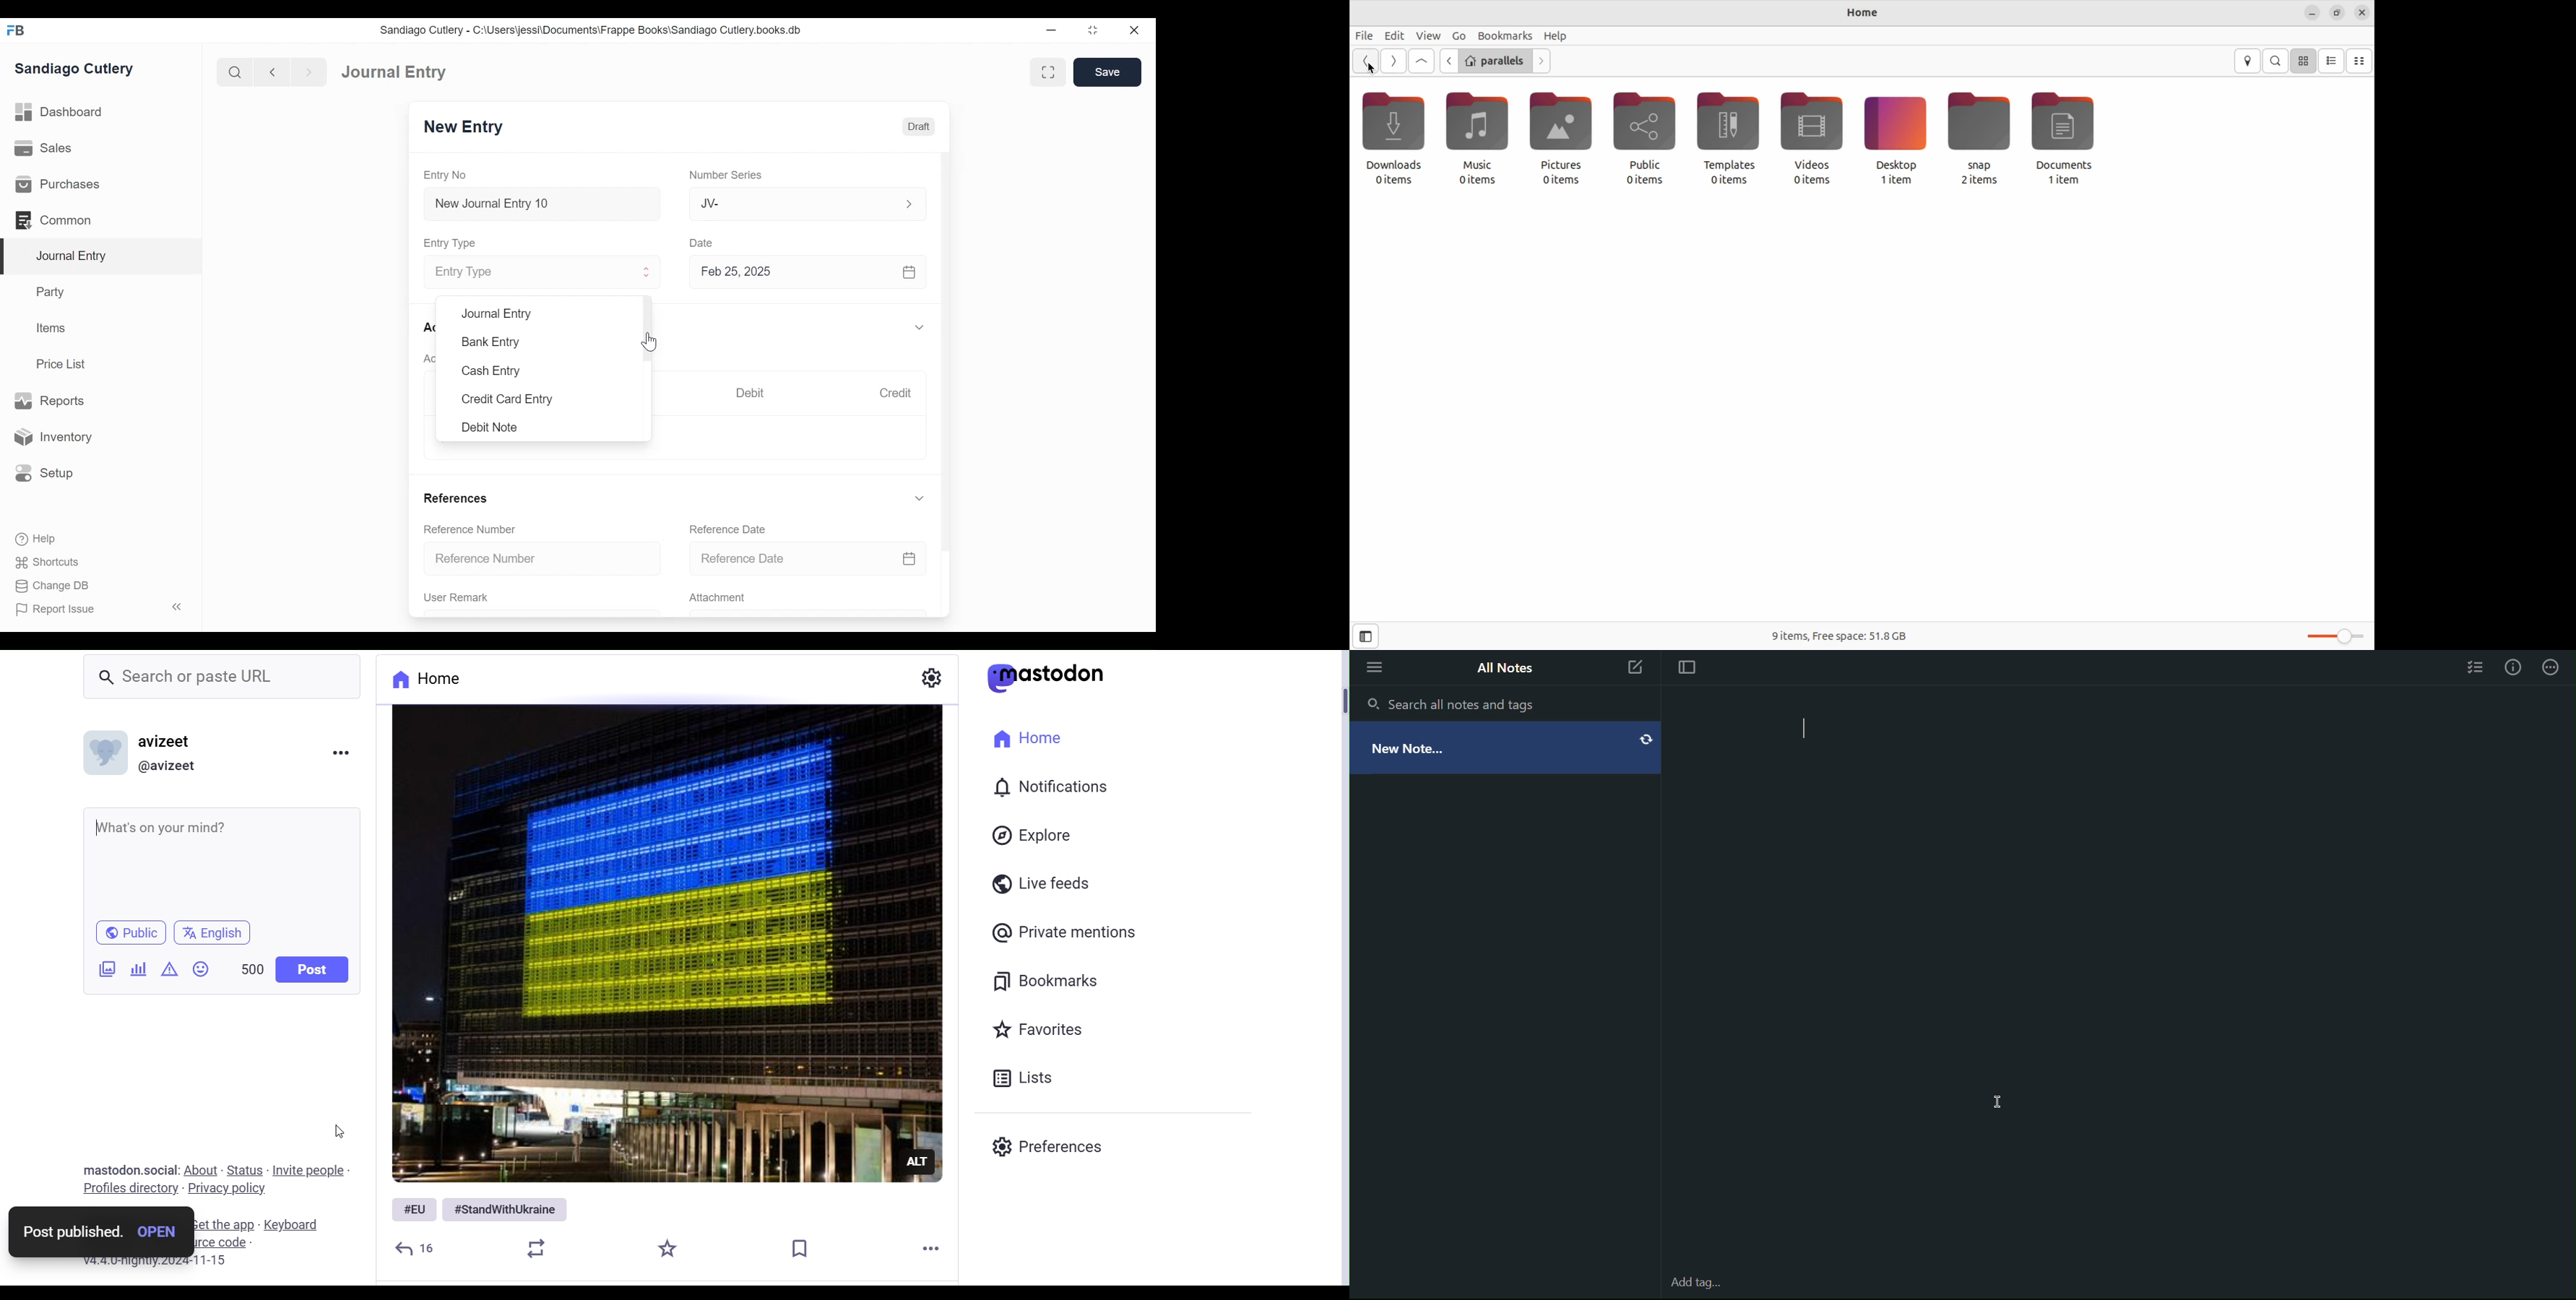 This screenshot has height=1316, width=2576. I want to click on Cursor, so click(649, 340).